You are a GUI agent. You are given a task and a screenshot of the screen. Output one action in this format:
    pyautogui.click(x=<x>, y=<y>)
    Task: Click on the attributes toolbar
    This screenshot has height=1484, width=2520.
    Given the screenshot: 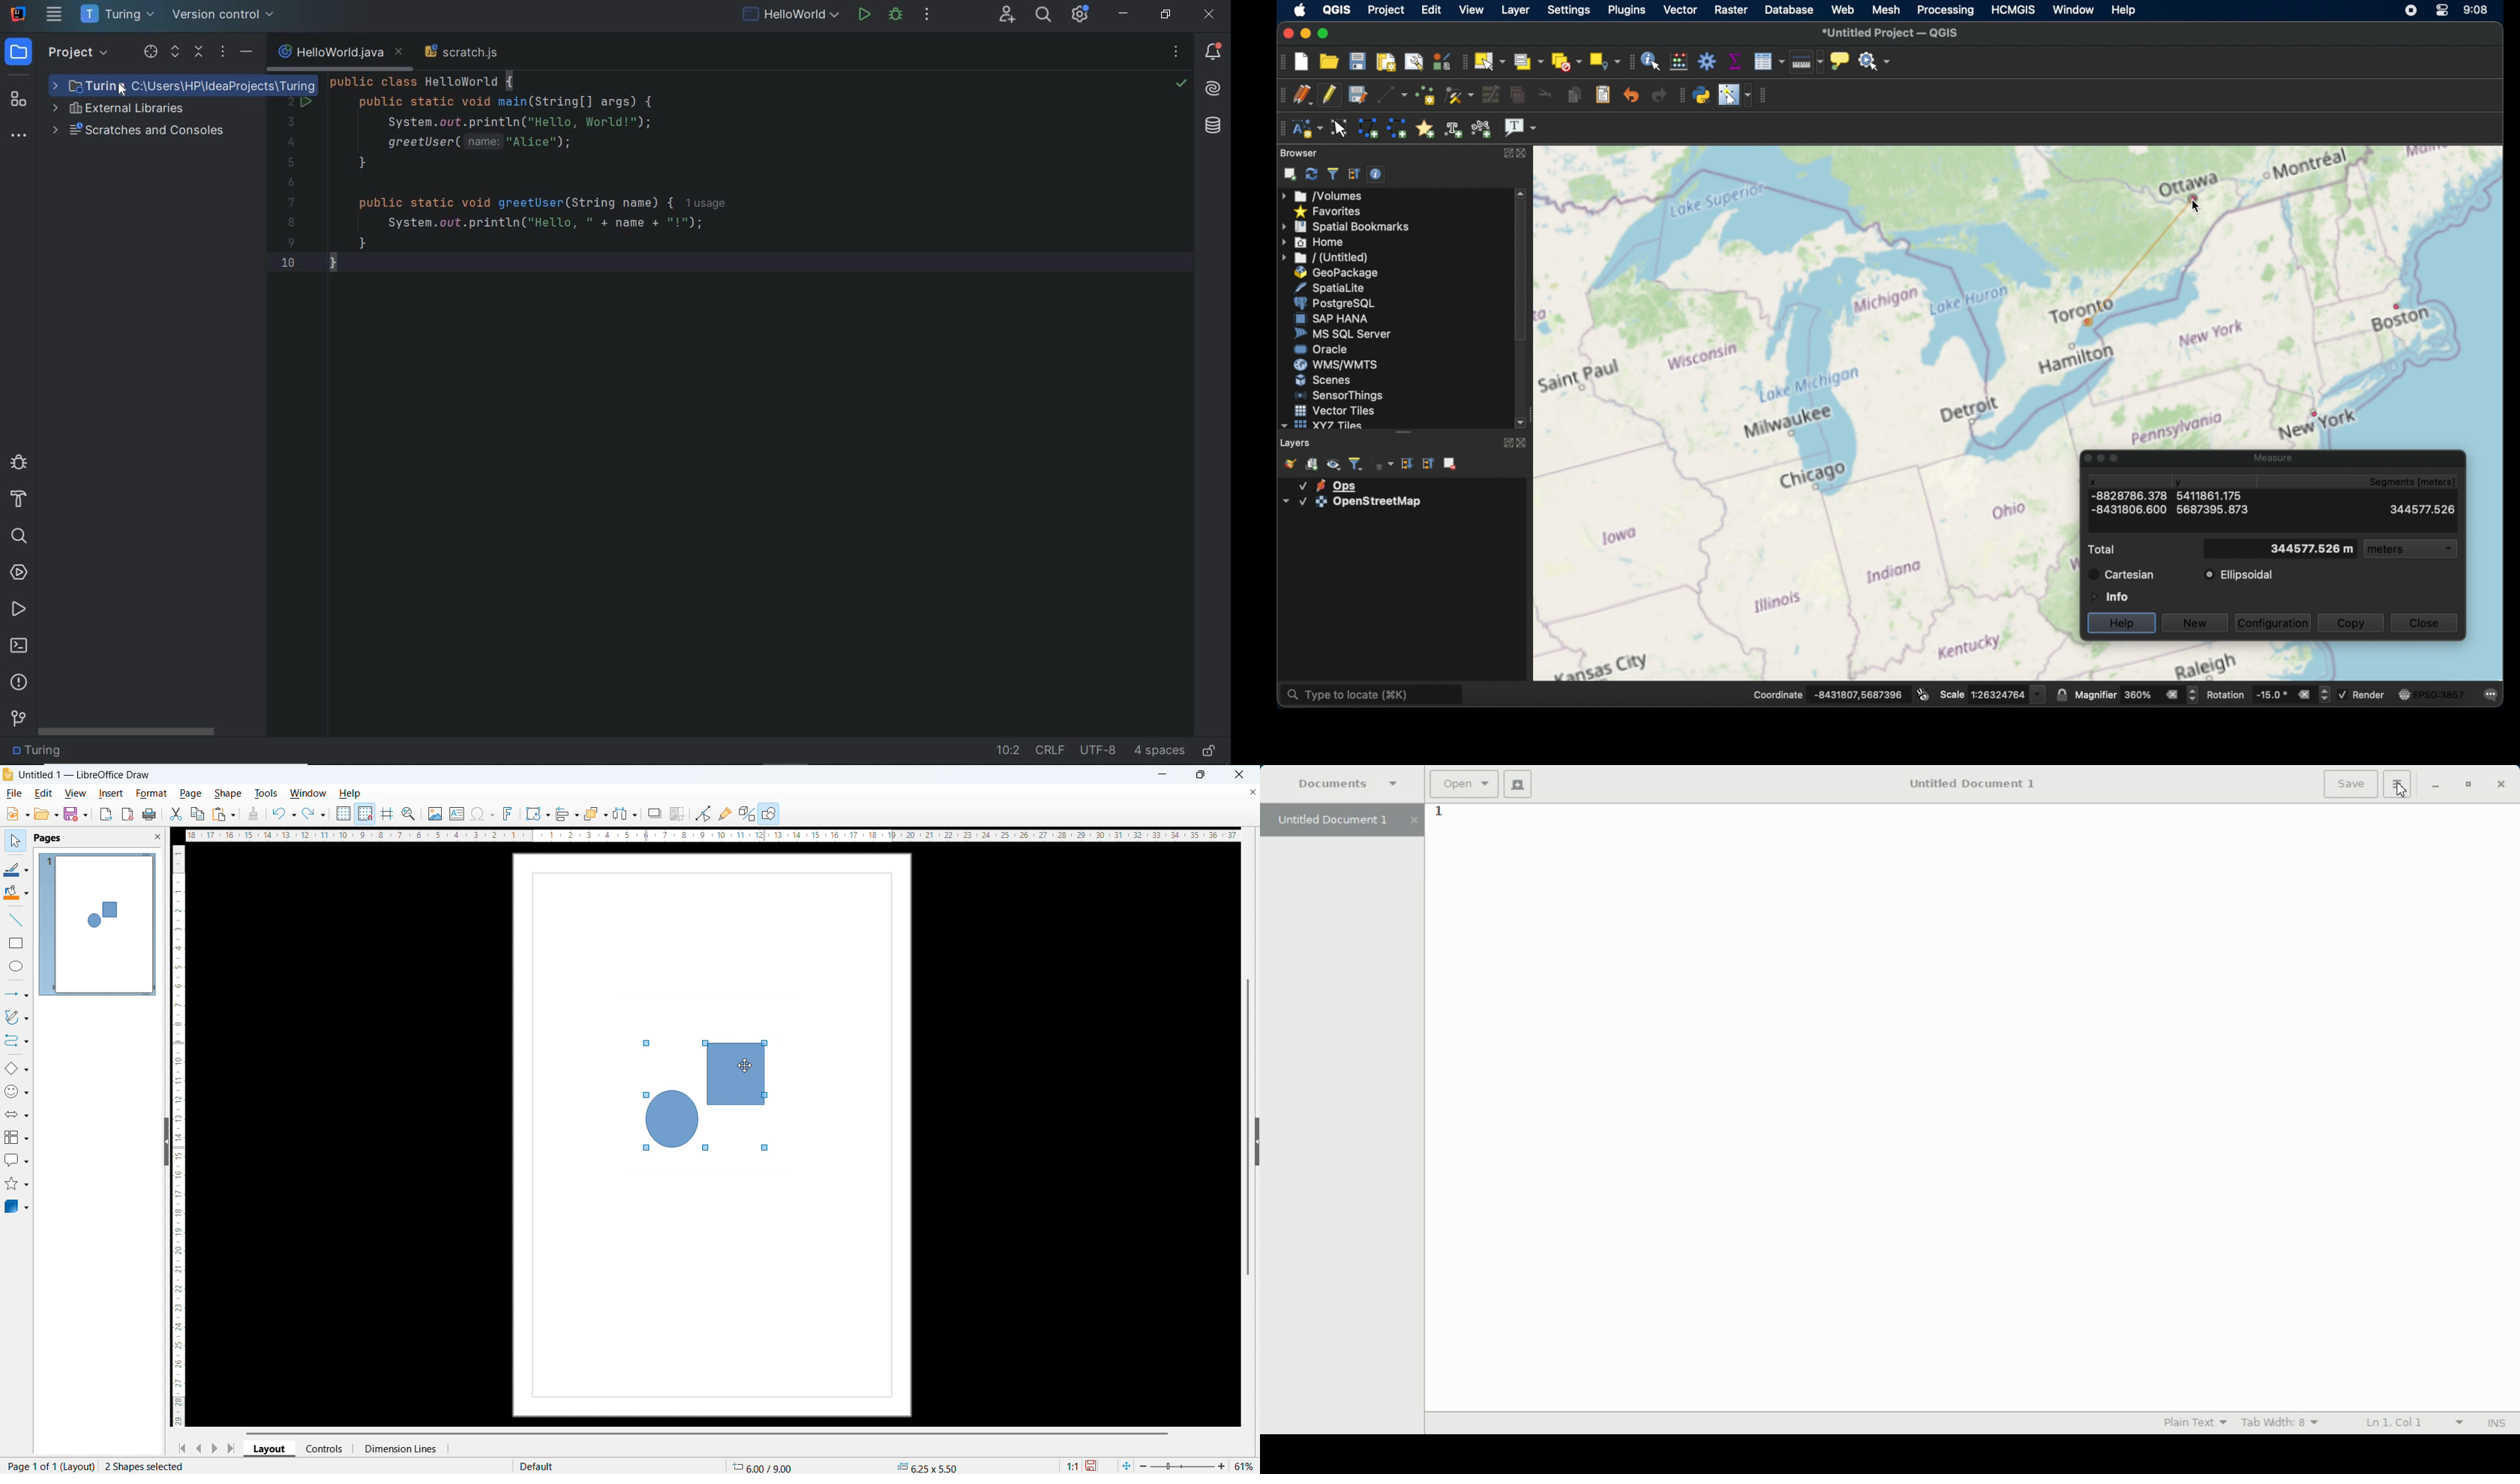 What is the action you would take?
    pyautogui.click(x=1630, y=62)
    